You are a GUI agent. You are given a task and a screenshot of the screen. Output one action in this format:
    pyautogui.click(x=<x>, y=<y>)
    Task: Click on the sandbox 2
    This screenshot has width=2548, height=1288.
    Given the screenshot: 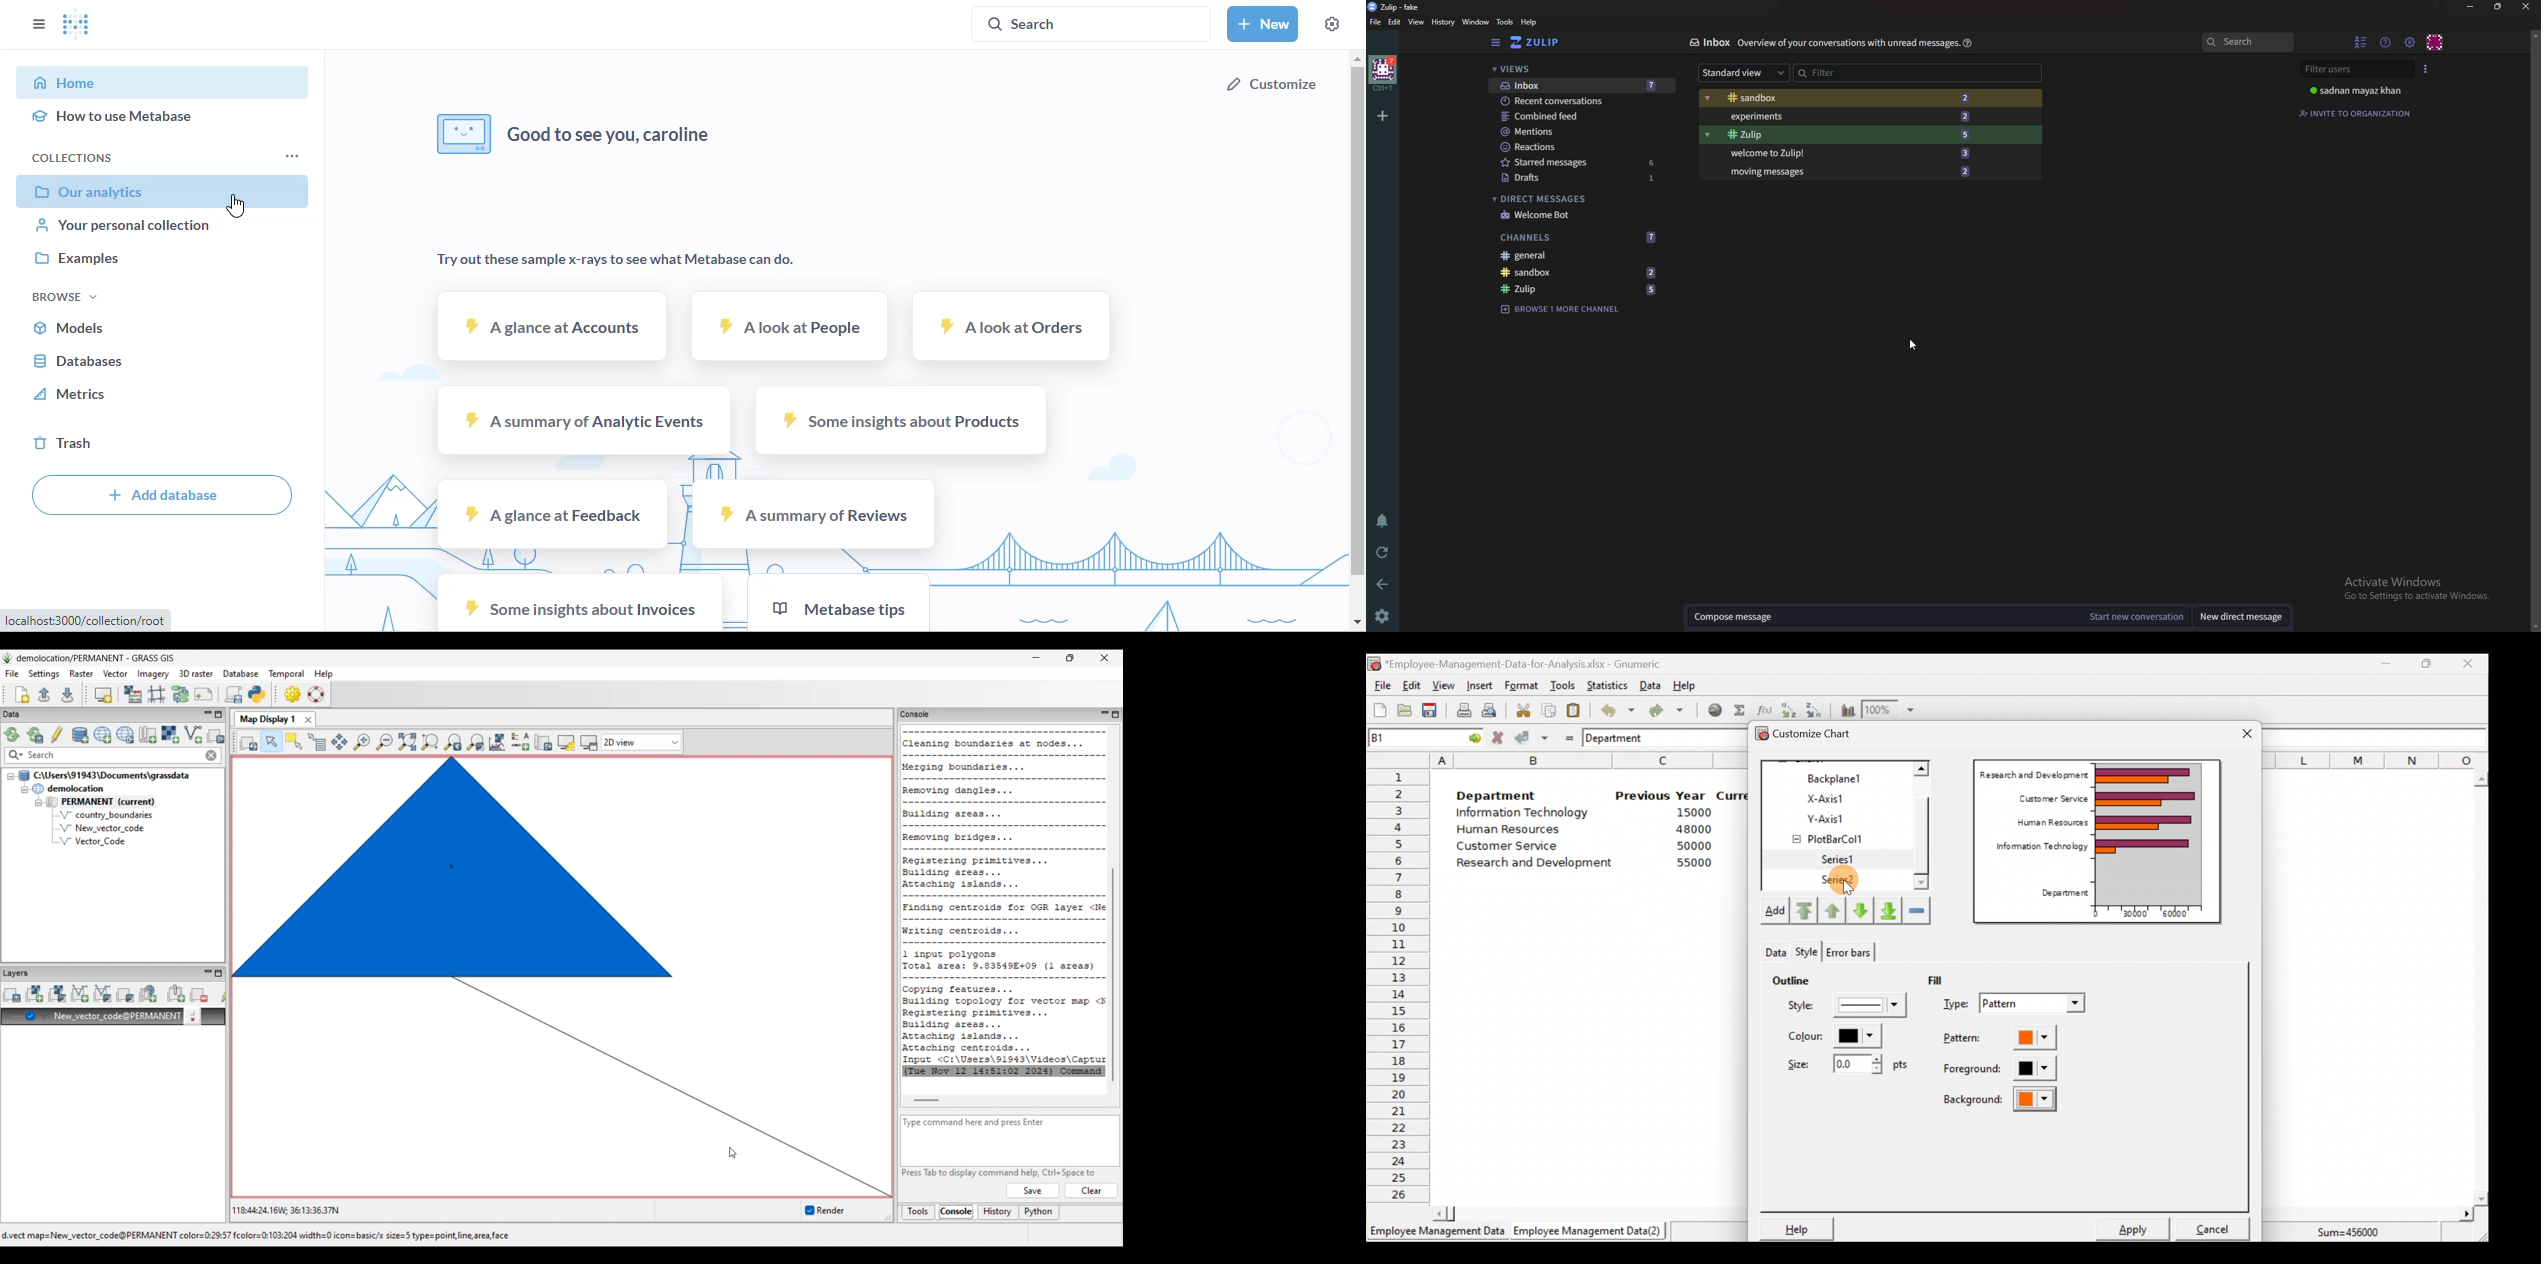 What is the action you would take?
    pyautogui.click(x=1577, y=273)
    